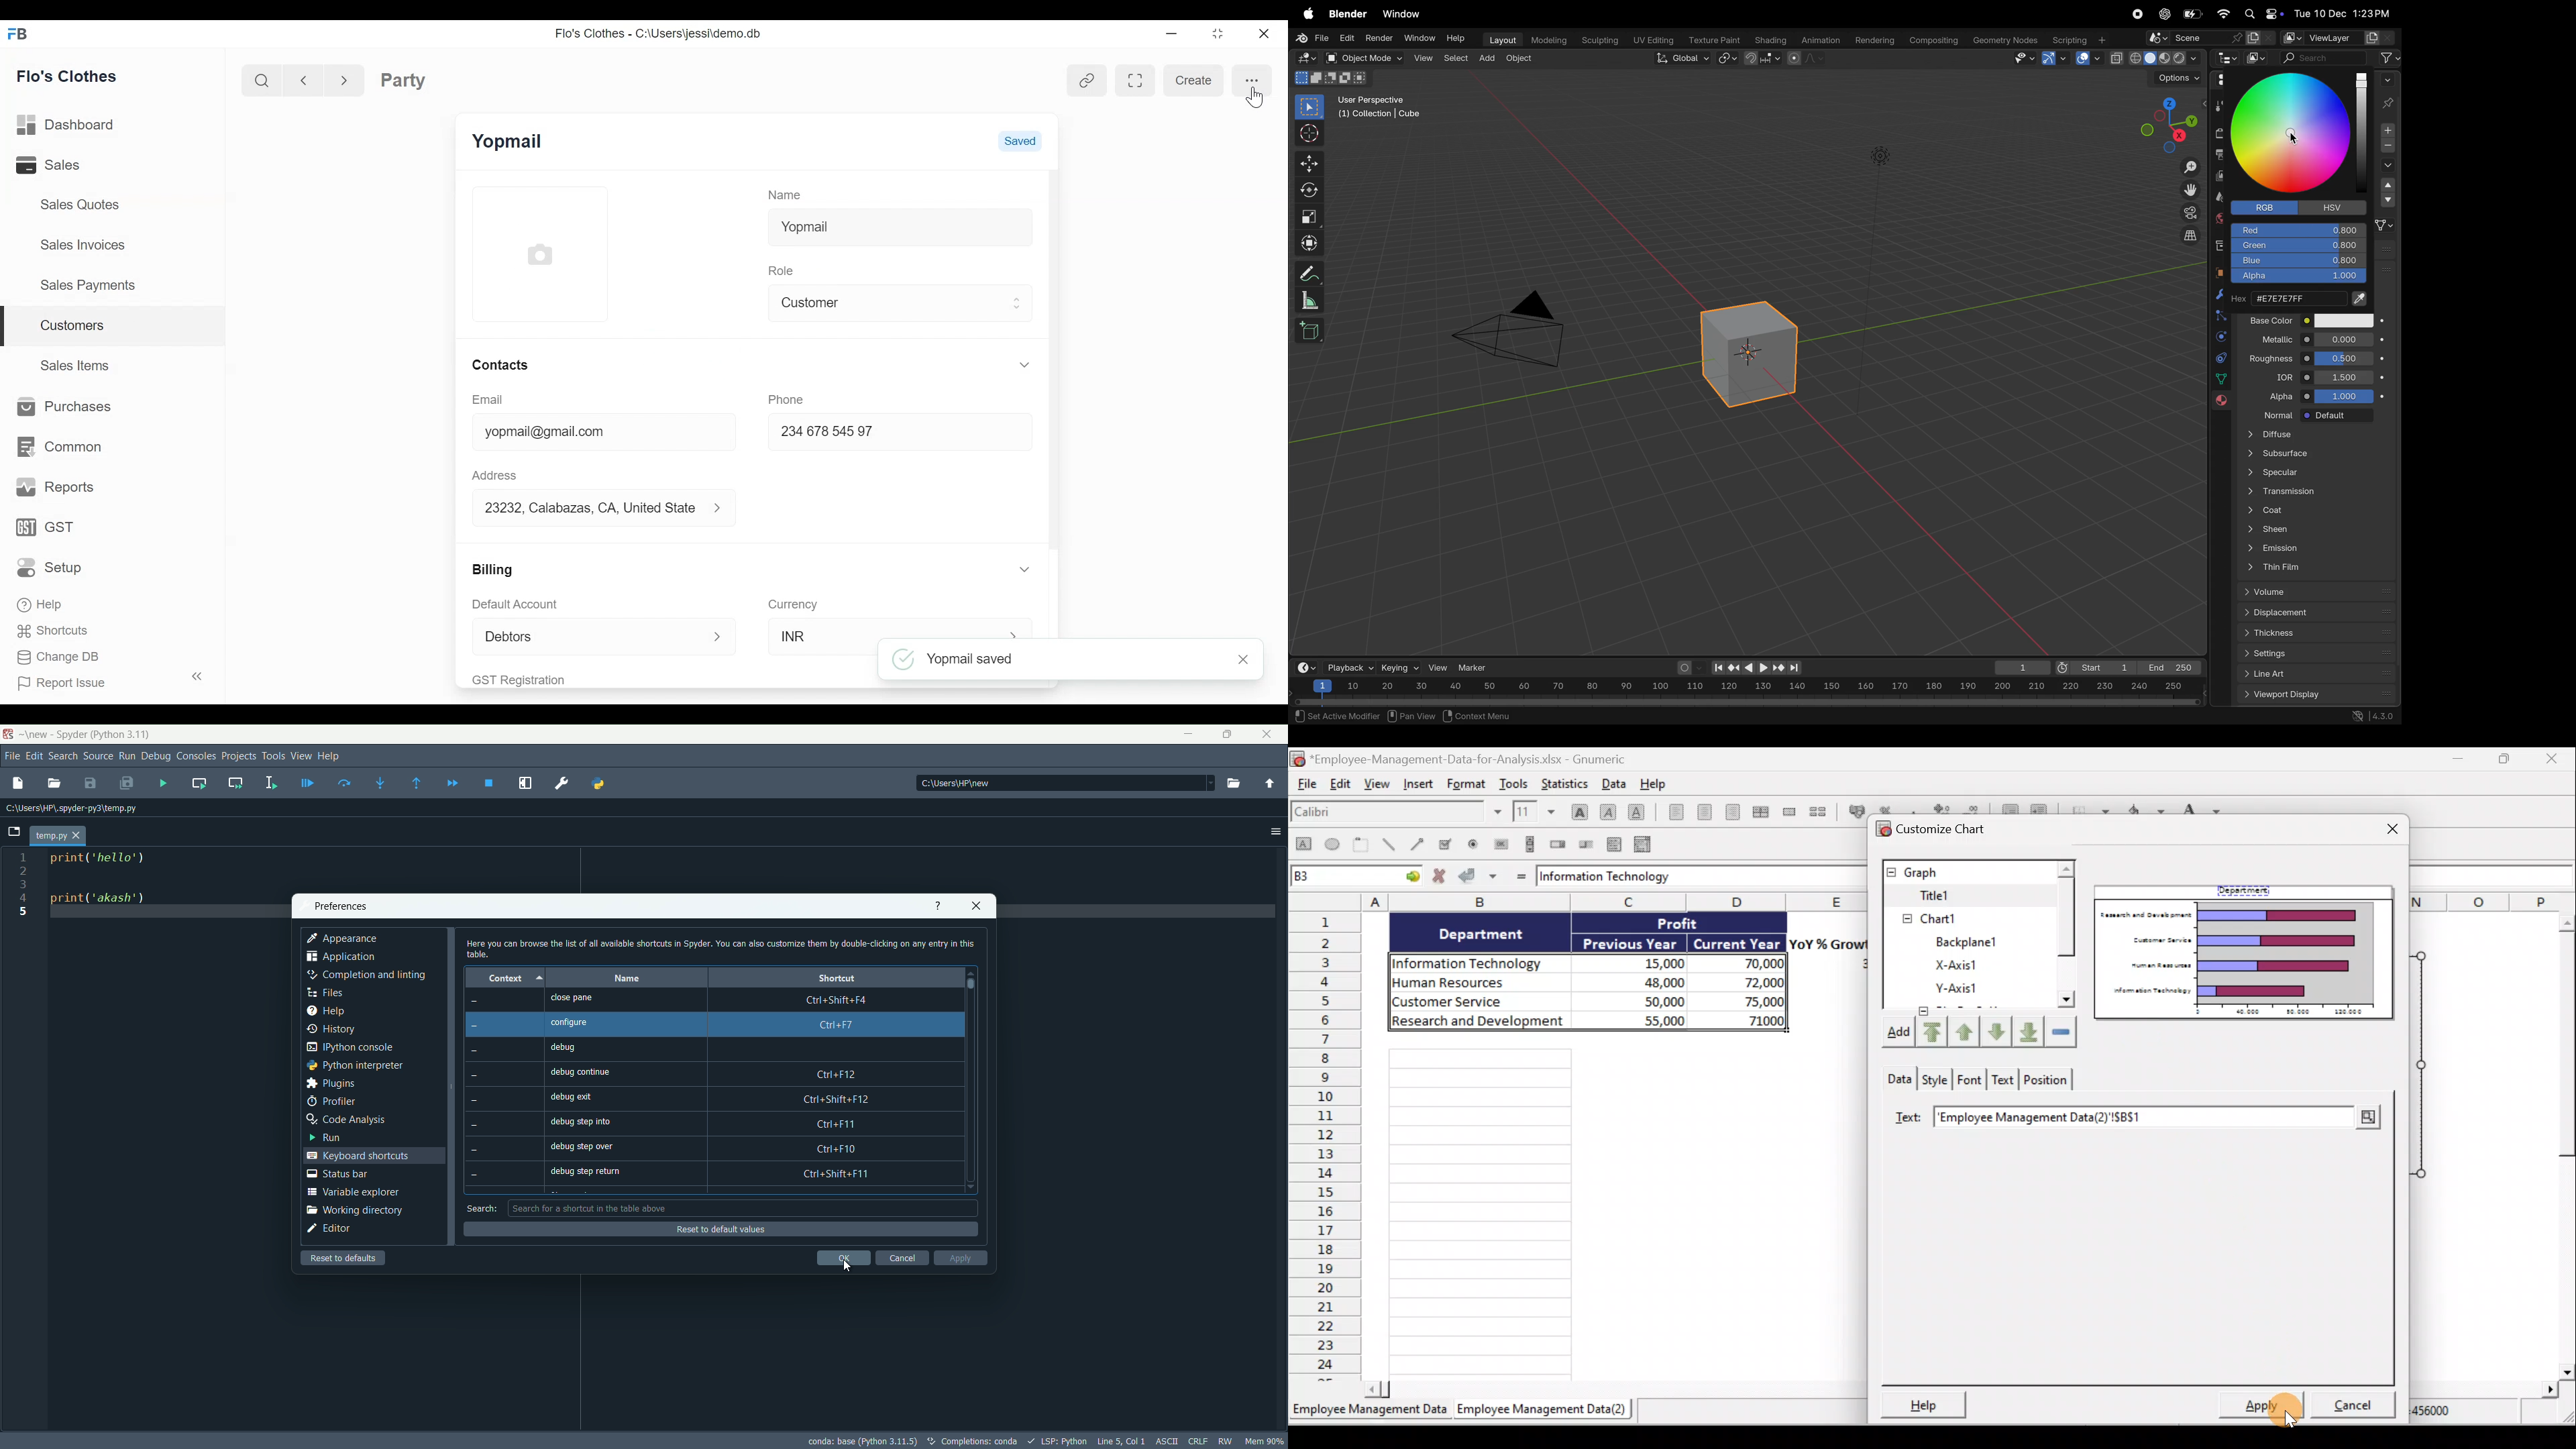 The image size is (2576, 1456). What do you see at coordinates (509, 140) in the screenshot?
I see `Yopmail` at bounding box center [509, 140].